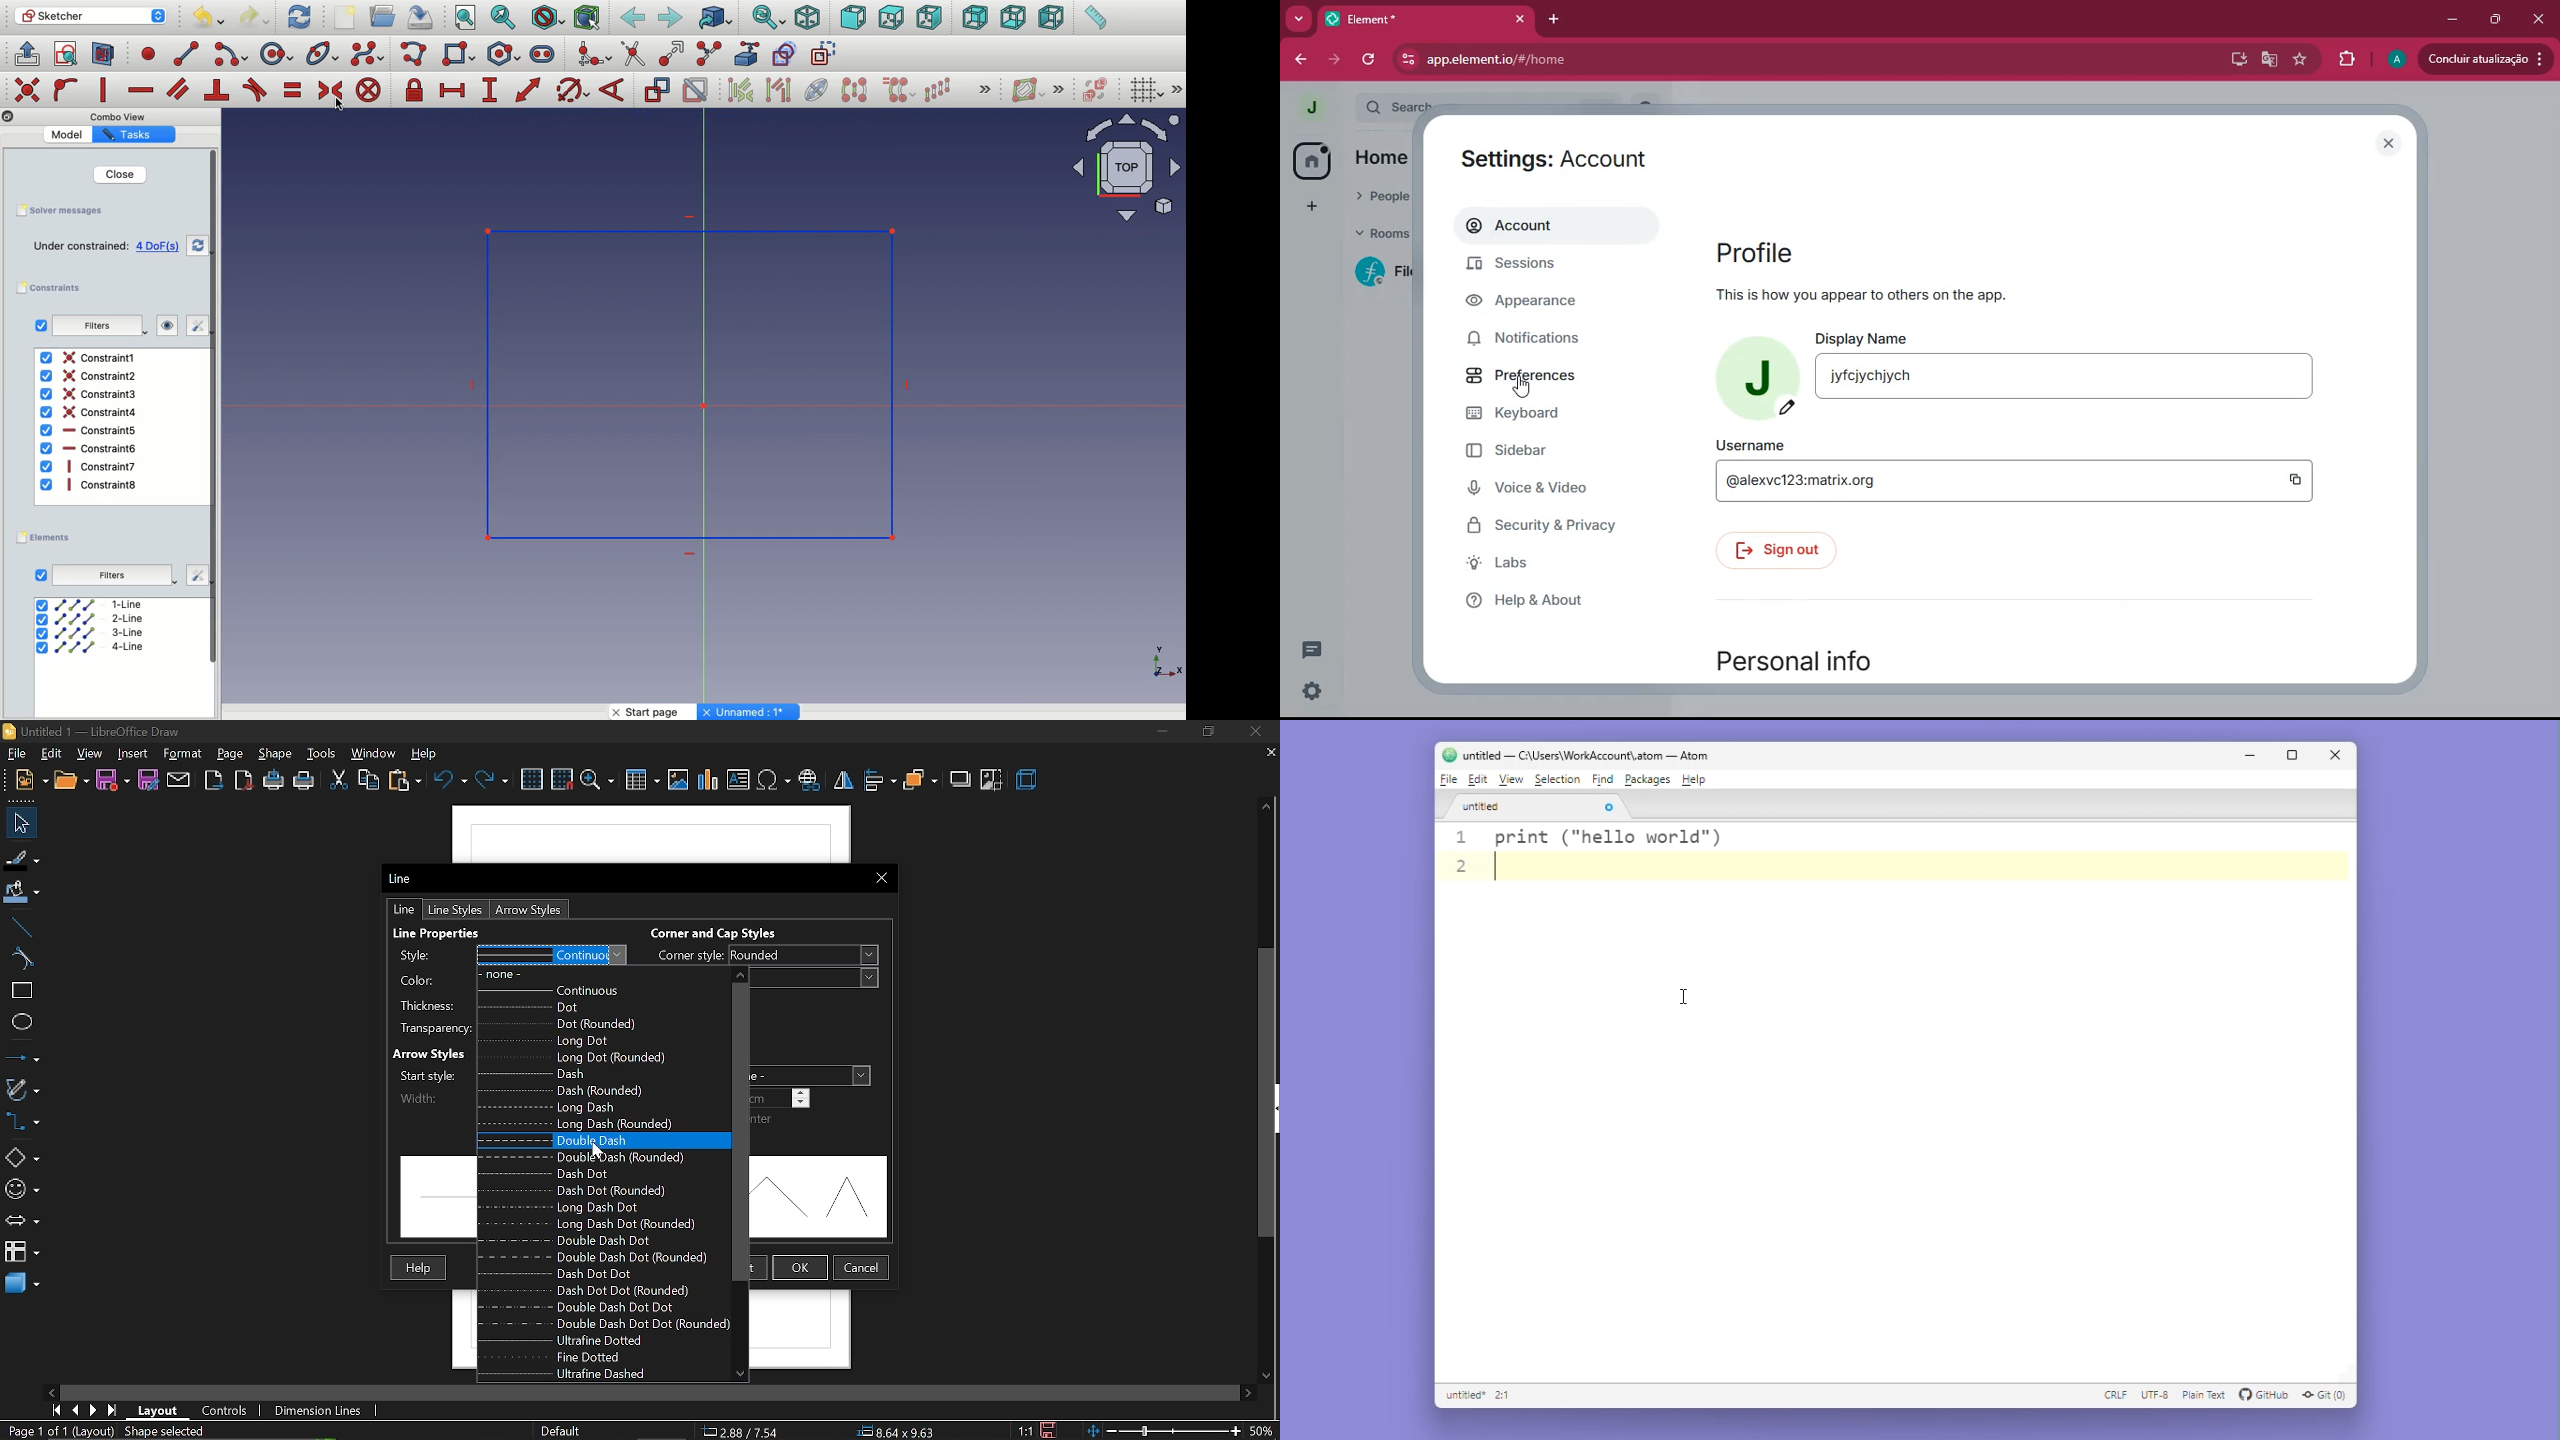  Describe the element at coordinates (607, 1173) in the screenshot. I see `Dash dot` at that location.